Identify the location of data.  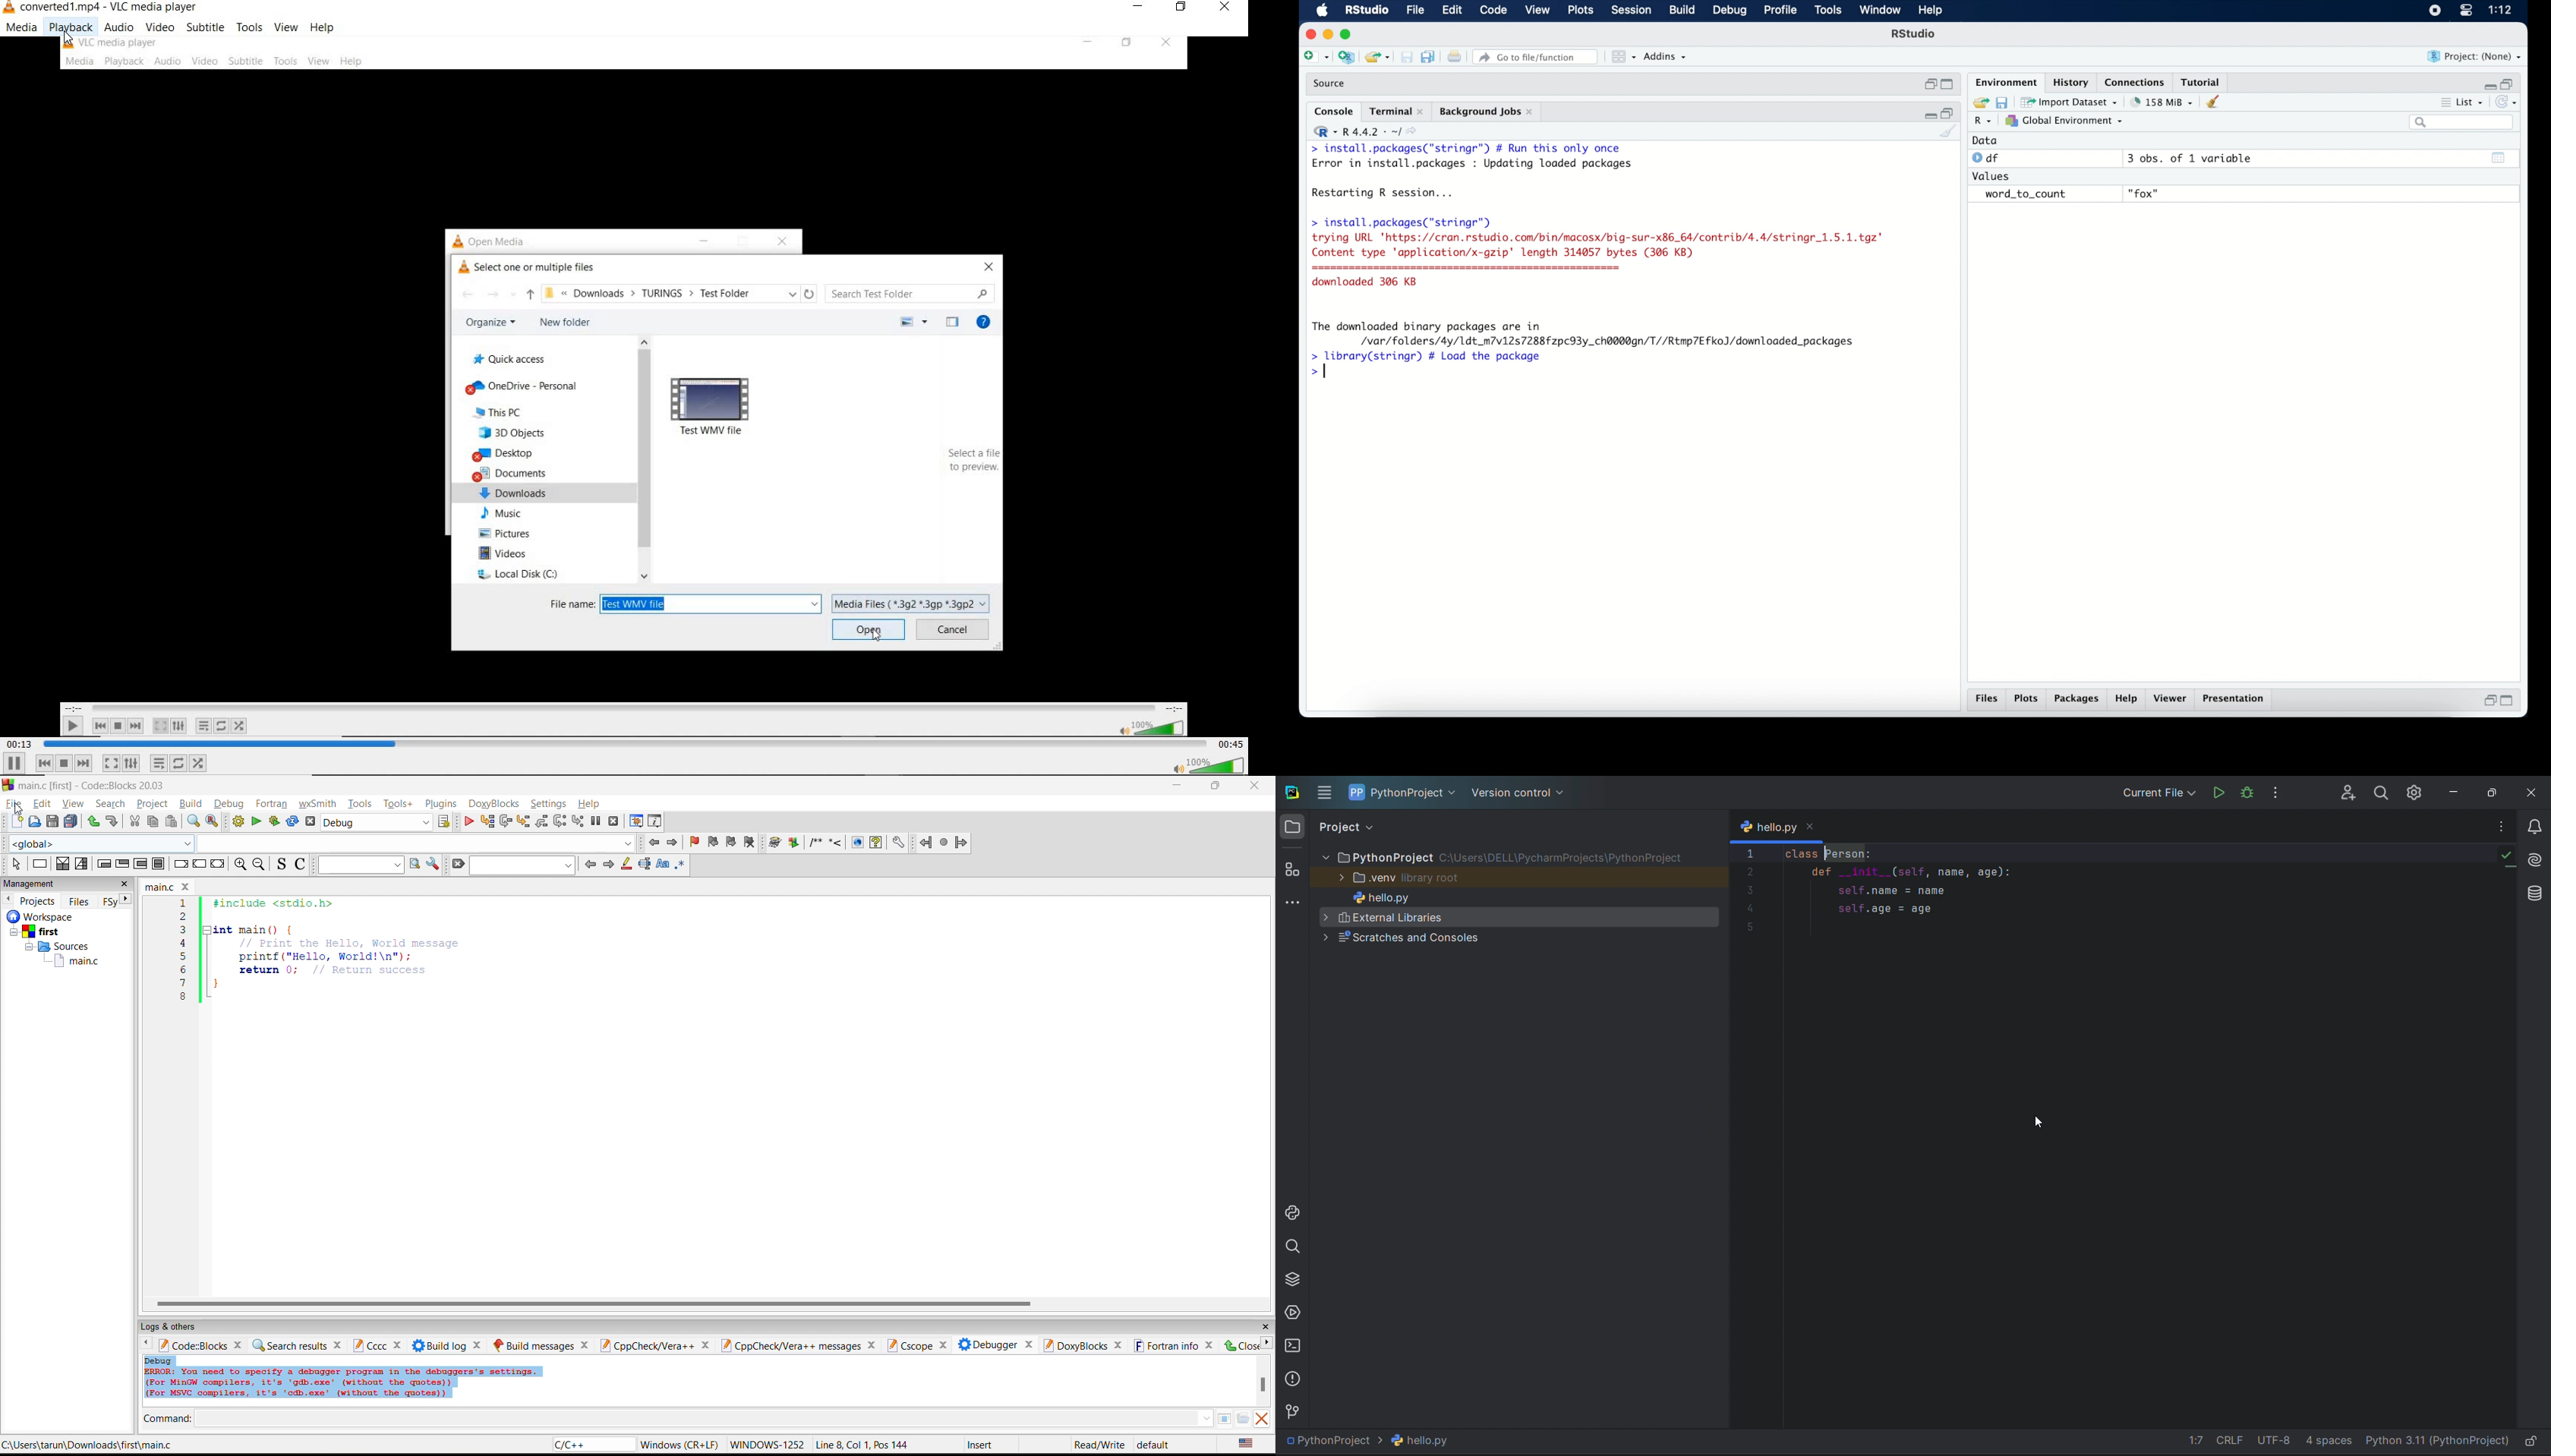
(1985, 140).